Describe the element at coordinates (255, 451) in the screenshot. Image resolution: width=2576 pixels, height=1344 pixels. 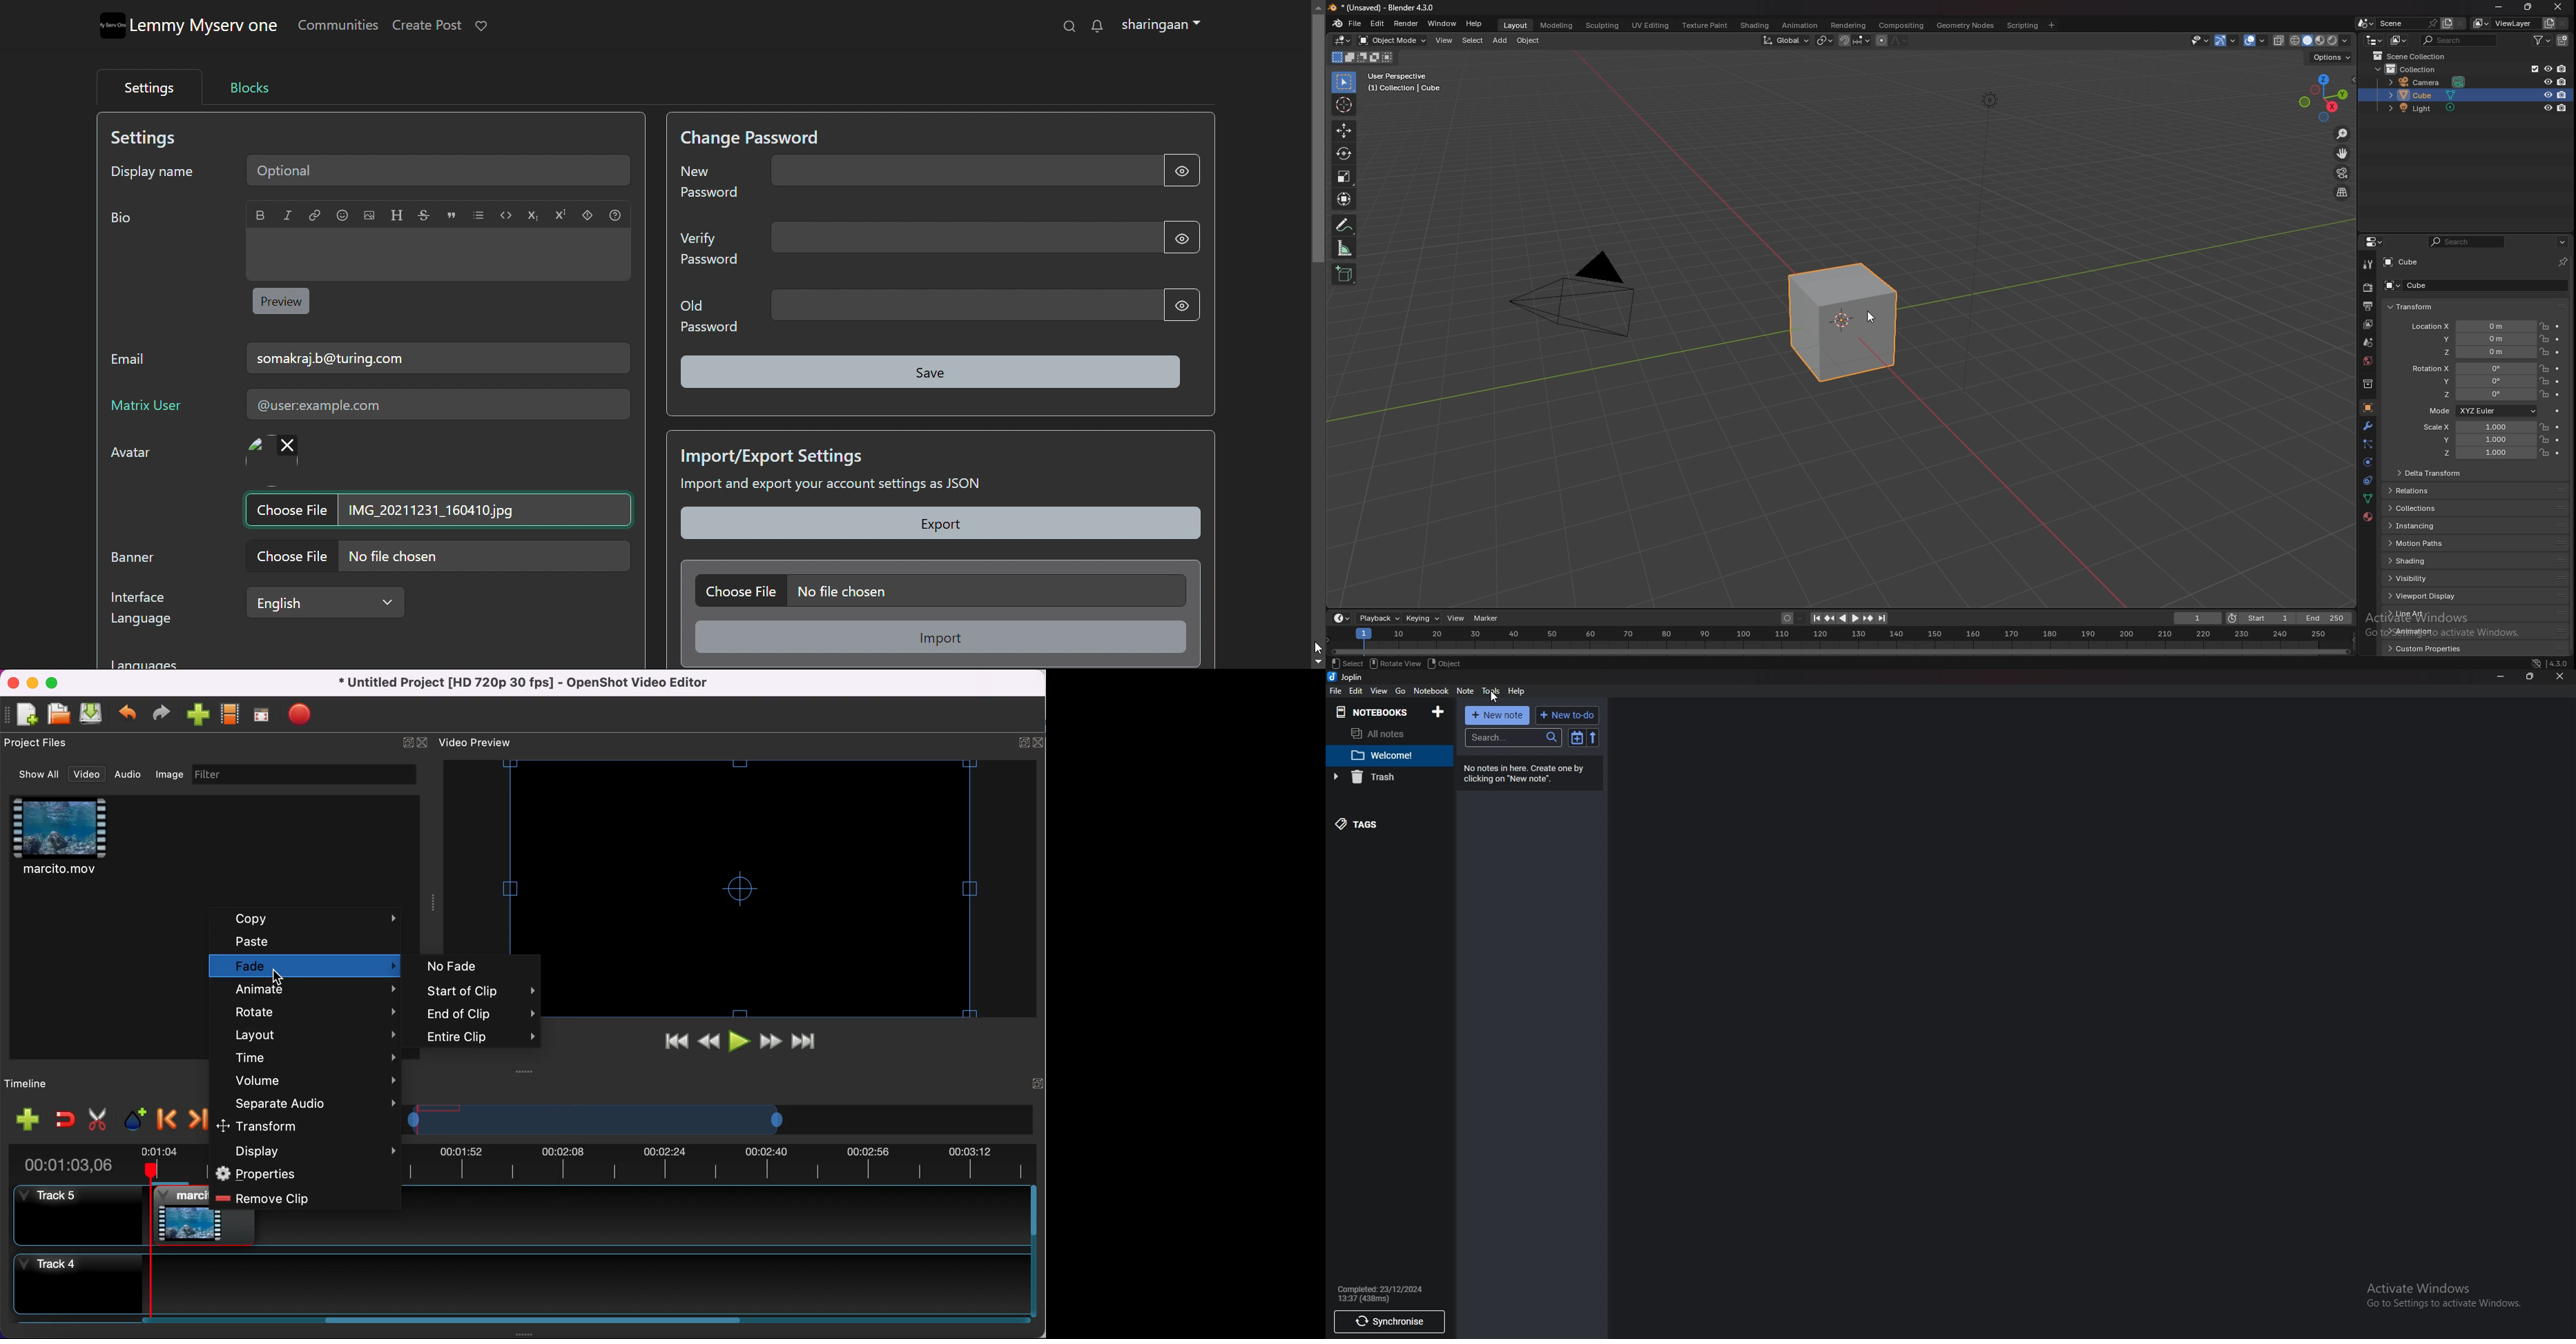
I see `avatar preview` at that location.